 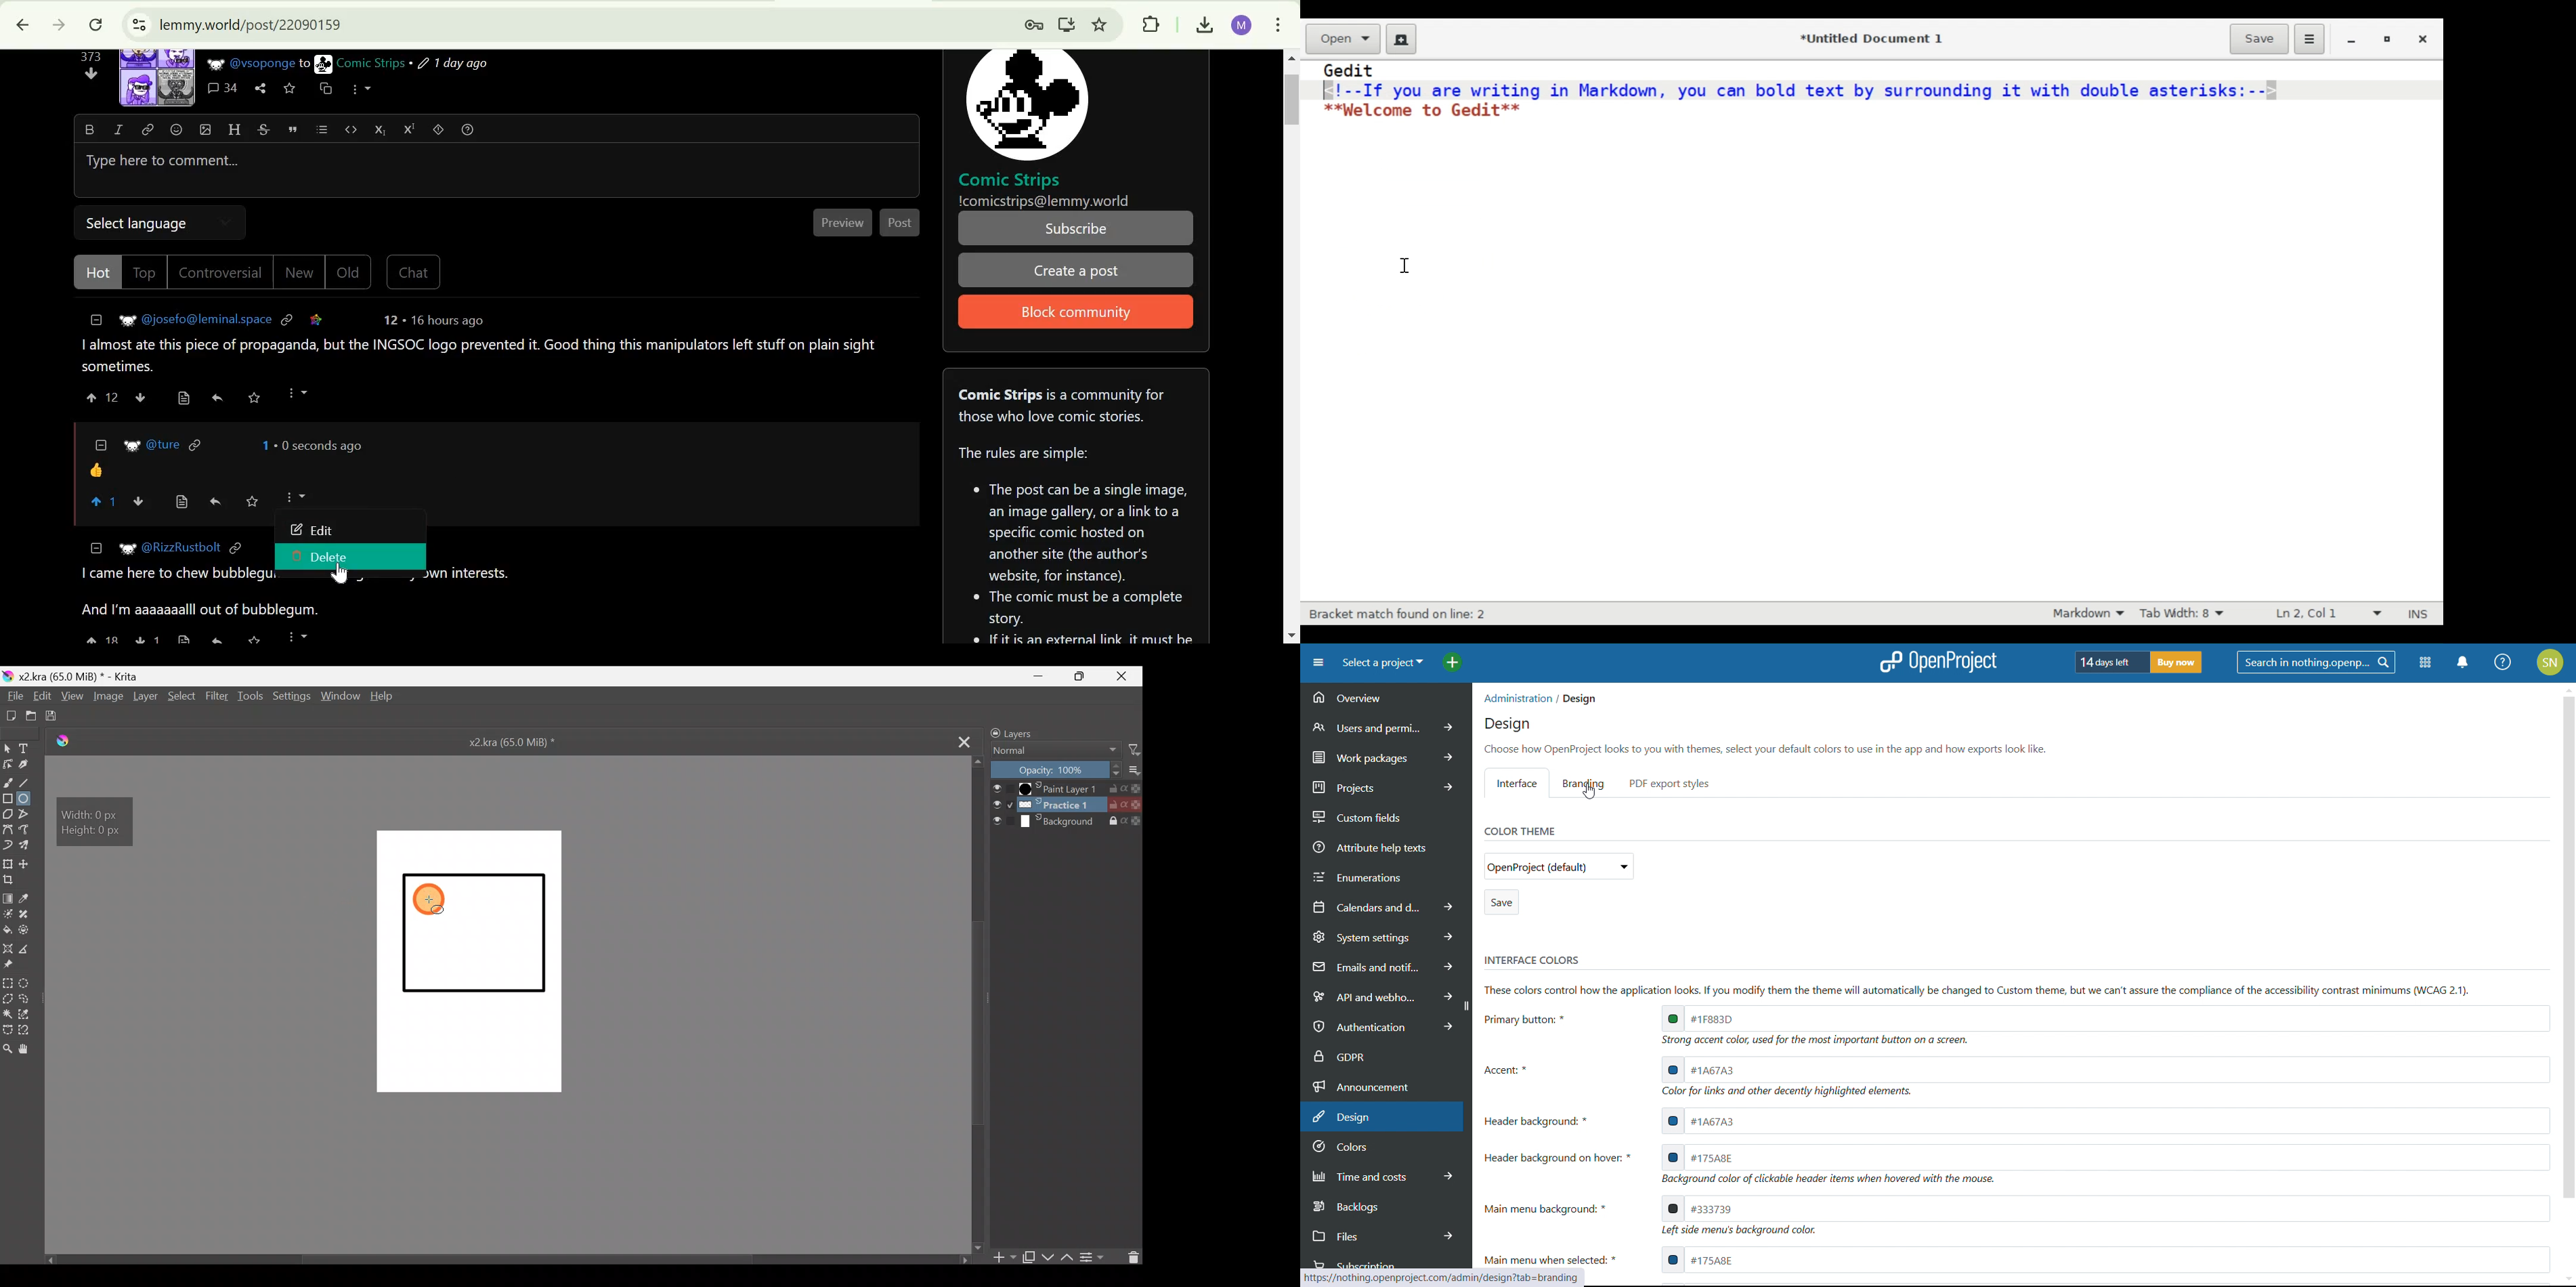 I want to click on !comicstrips@lemmy.world, so click(x=1045, y=201).